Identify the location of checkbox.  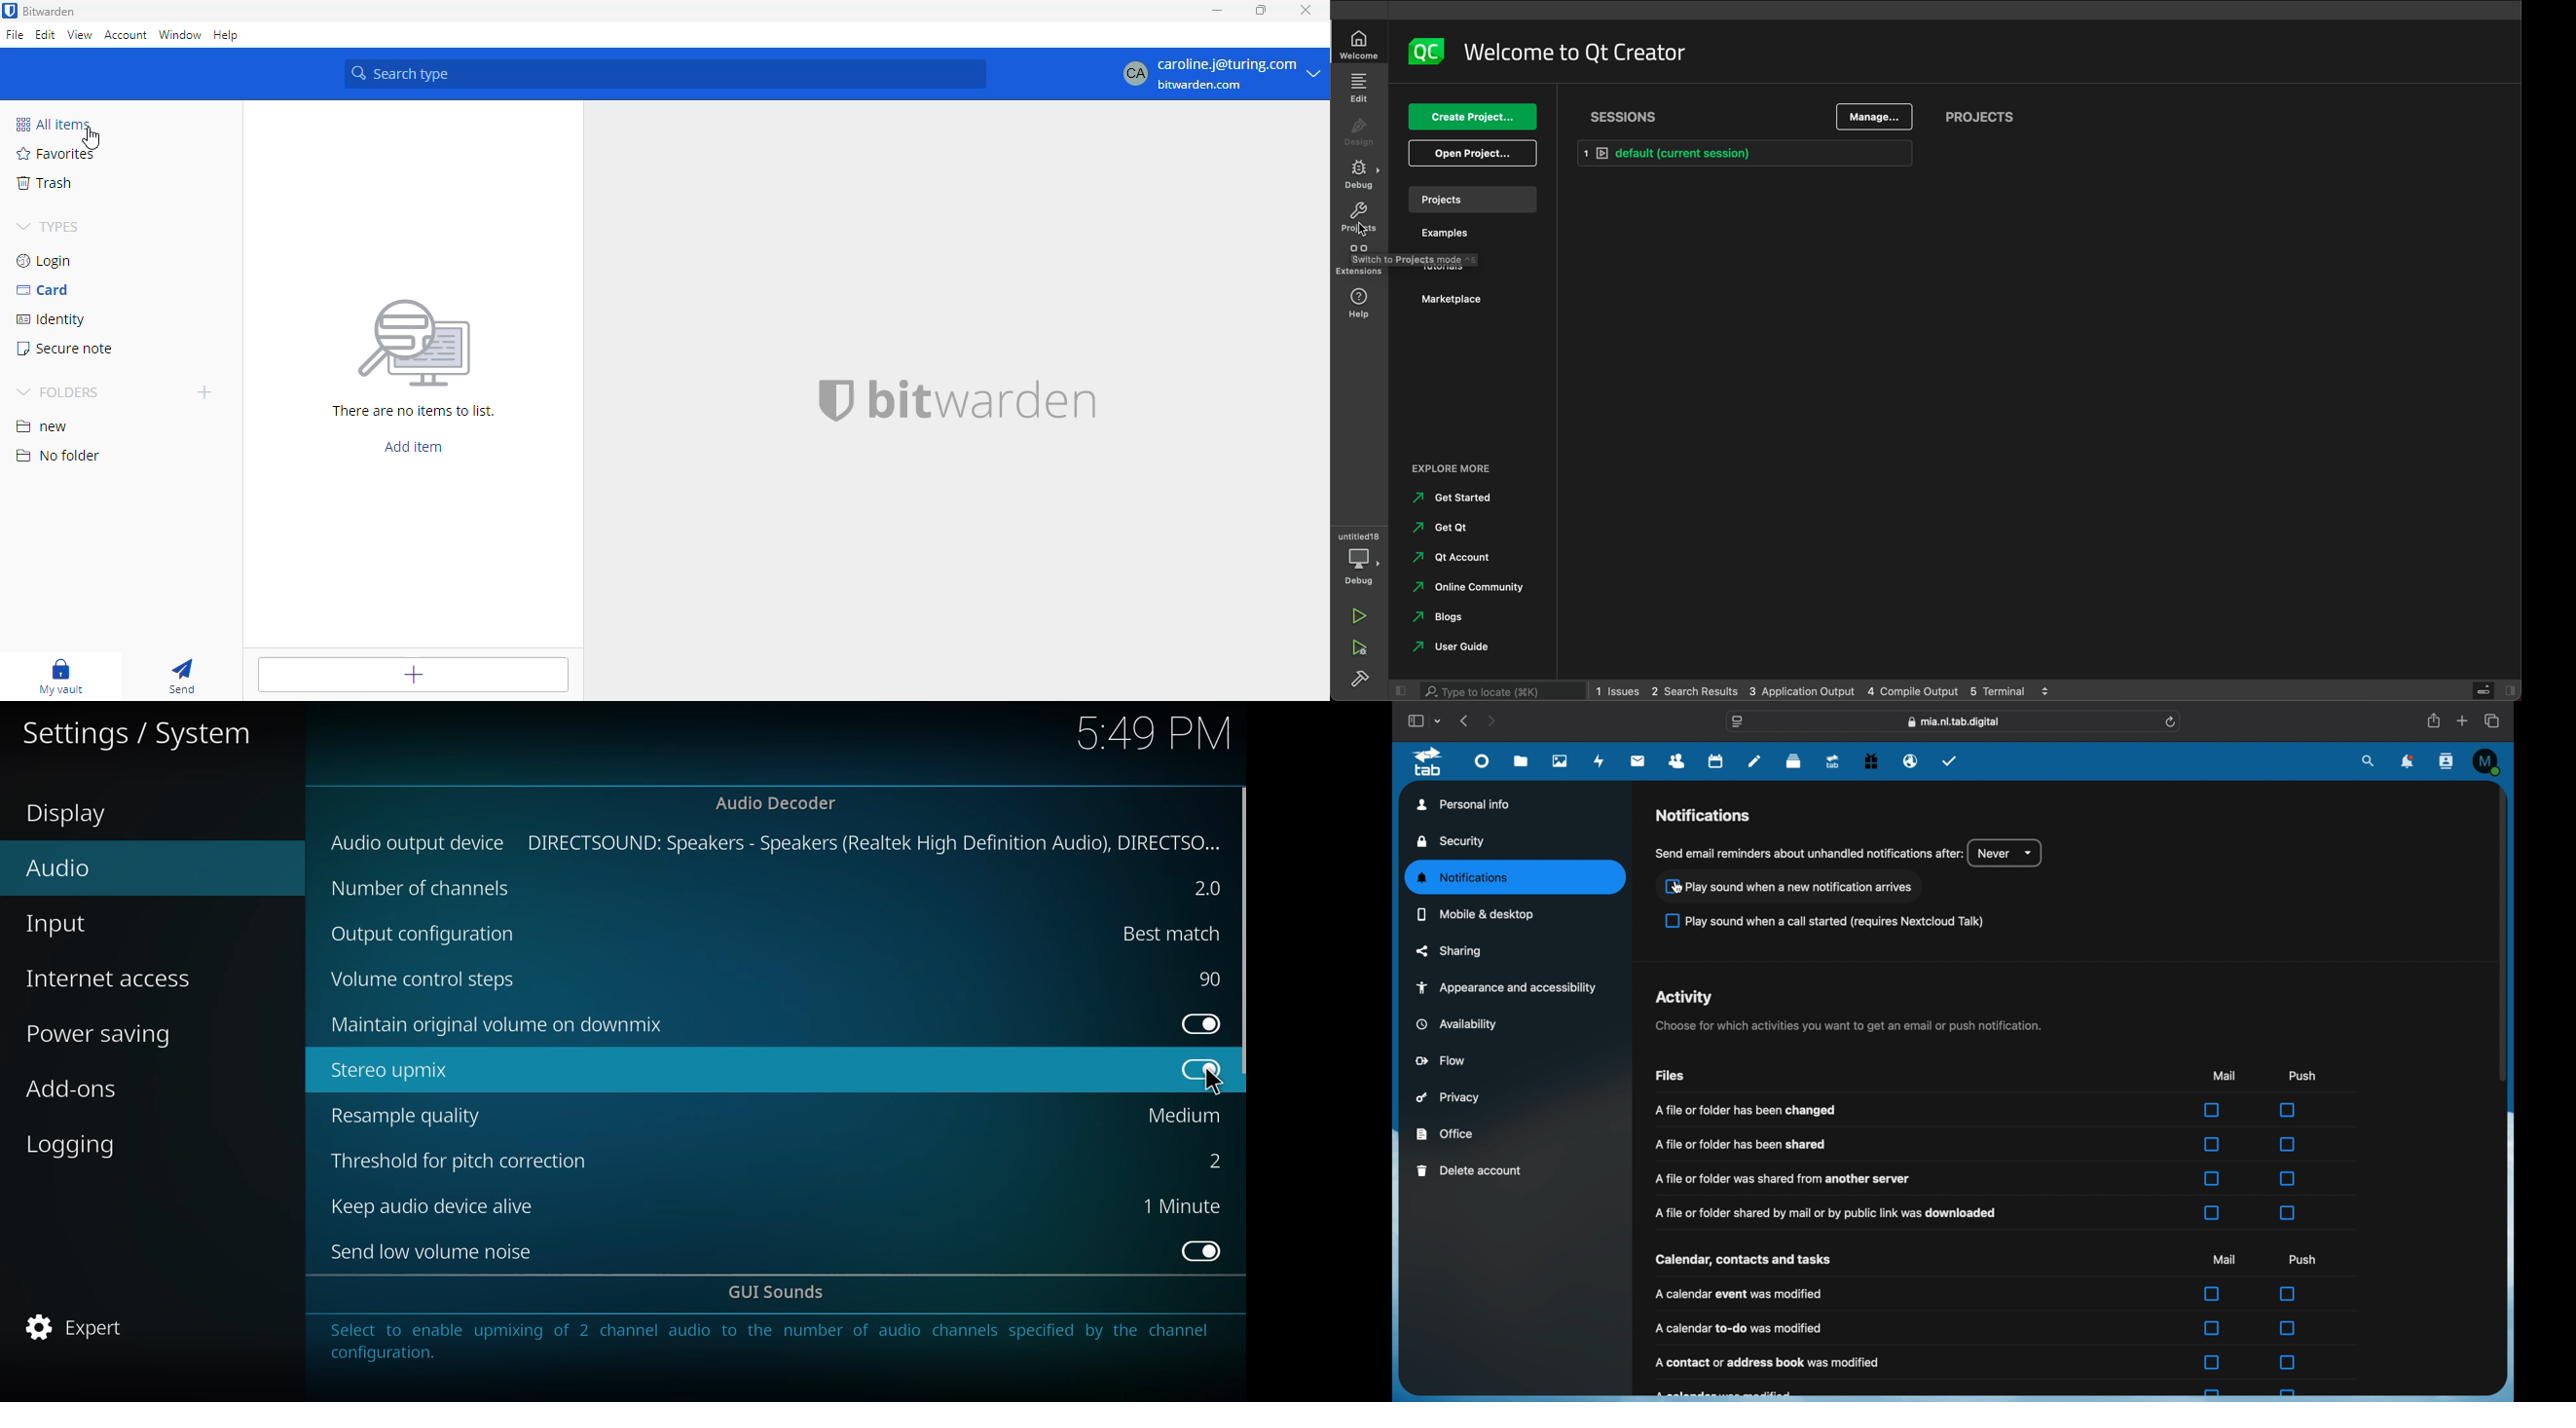
(2213, 1212).